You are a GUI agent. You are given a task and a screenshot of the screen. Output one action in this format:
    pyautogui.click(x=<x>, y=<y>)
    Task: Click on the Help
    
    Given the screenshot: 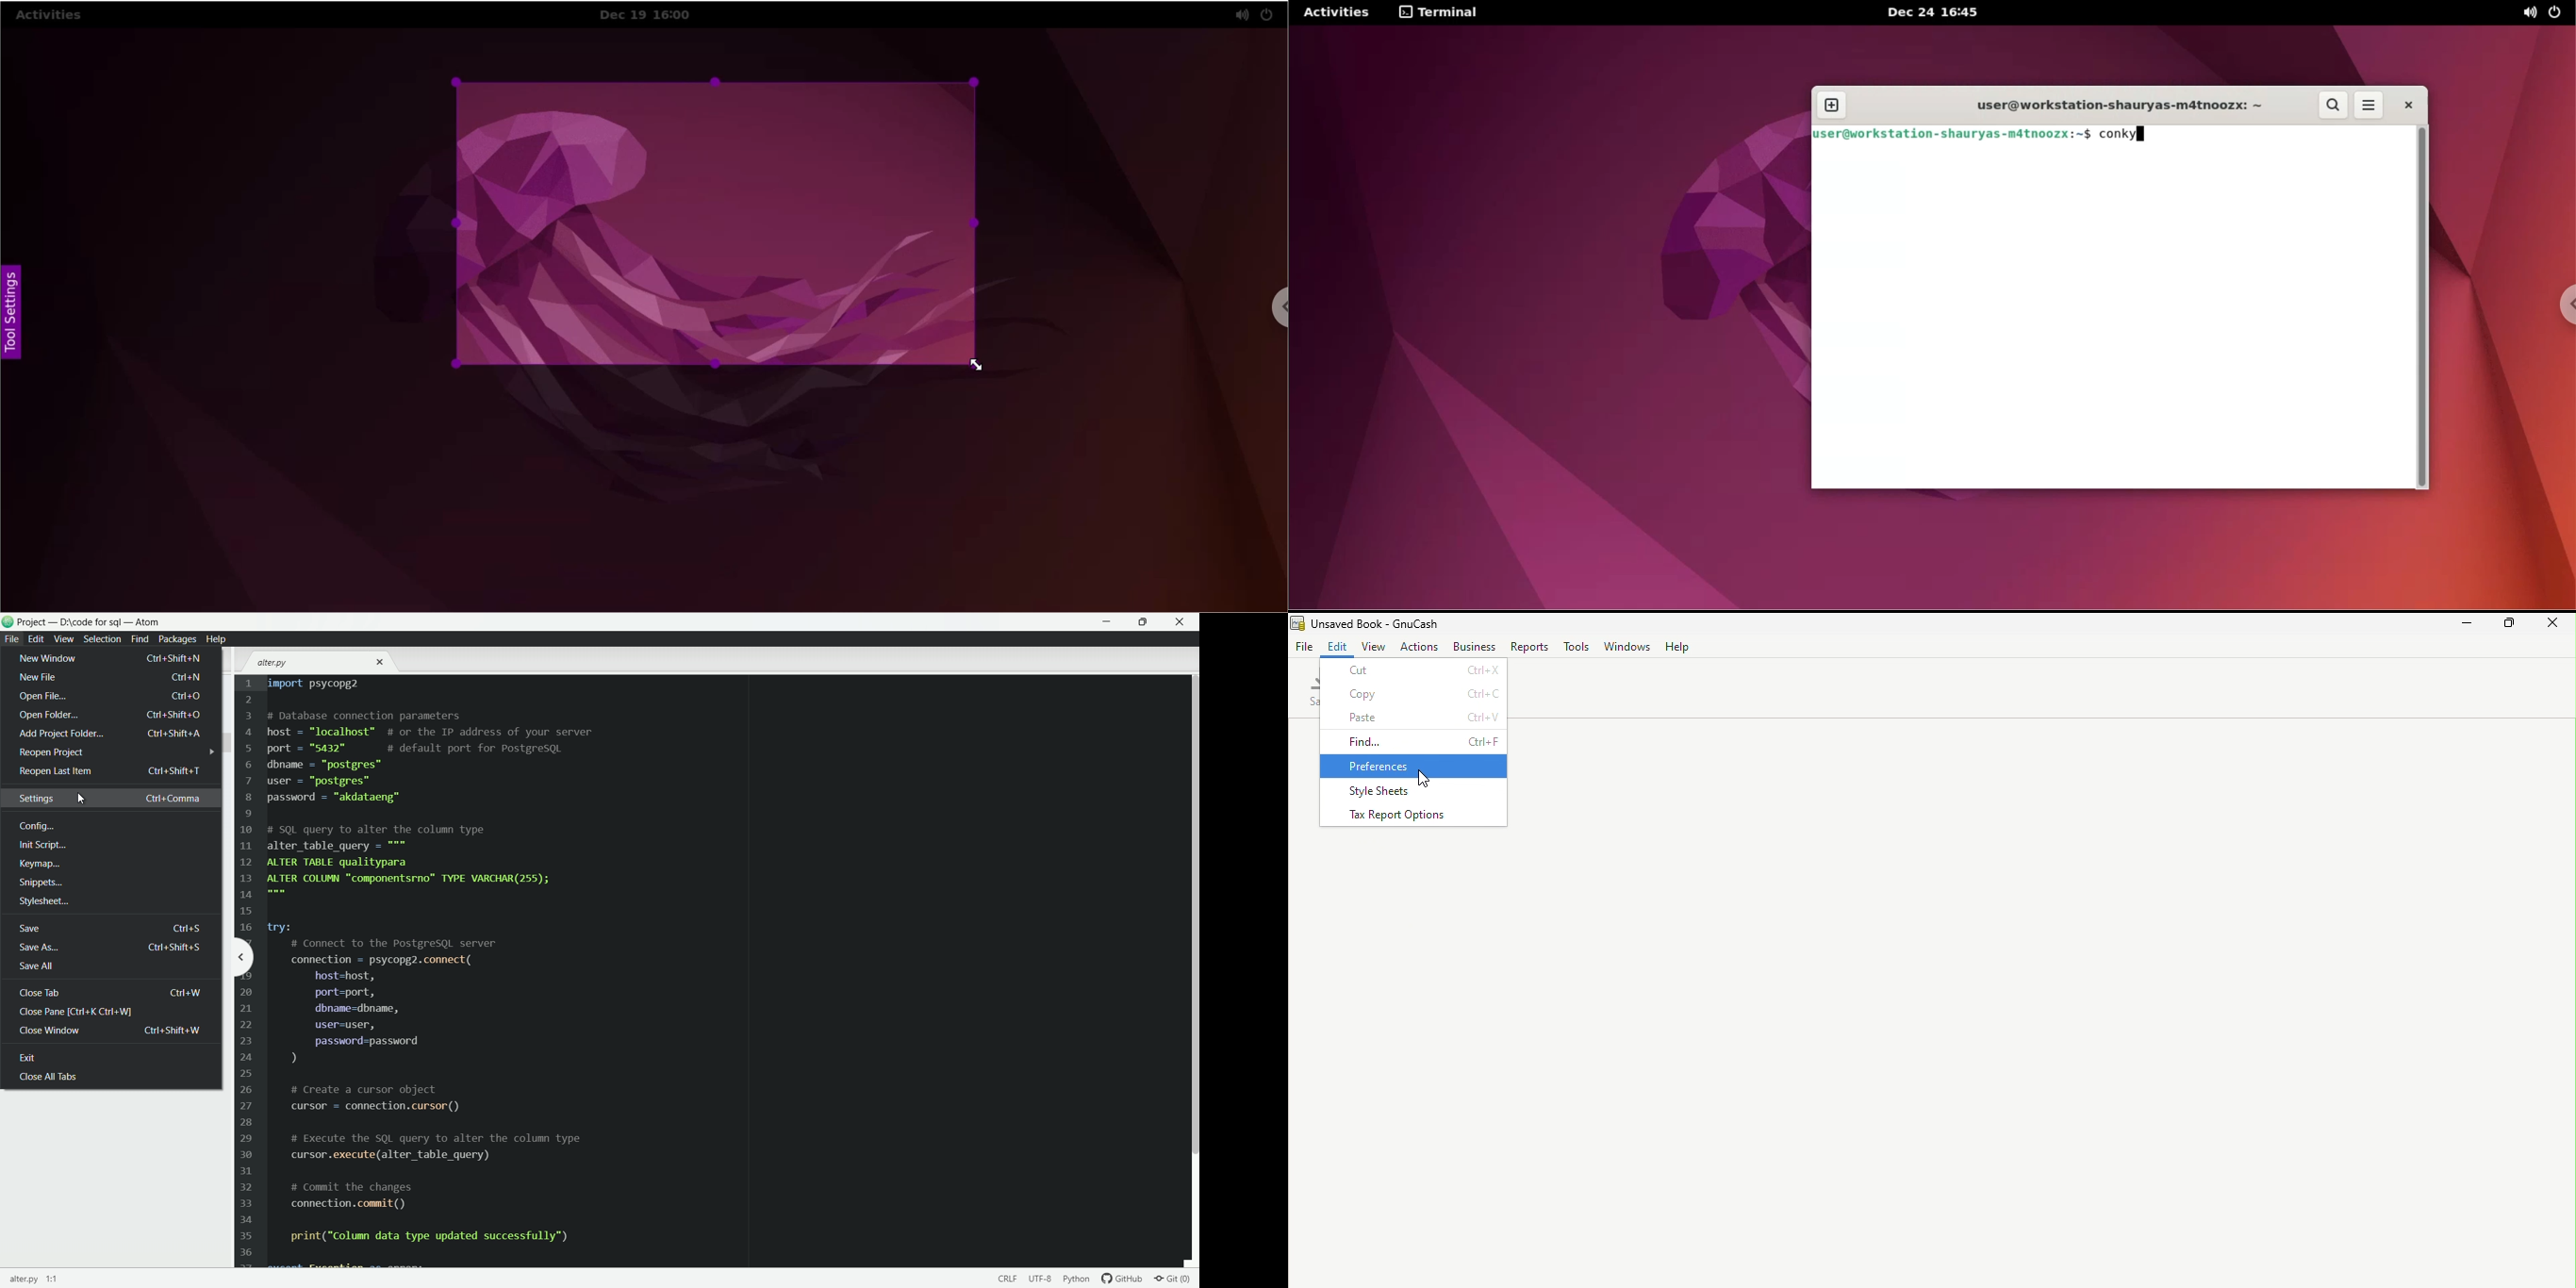 What is the action you would take?
    pyautogui.click(x=1678, y=645)
    